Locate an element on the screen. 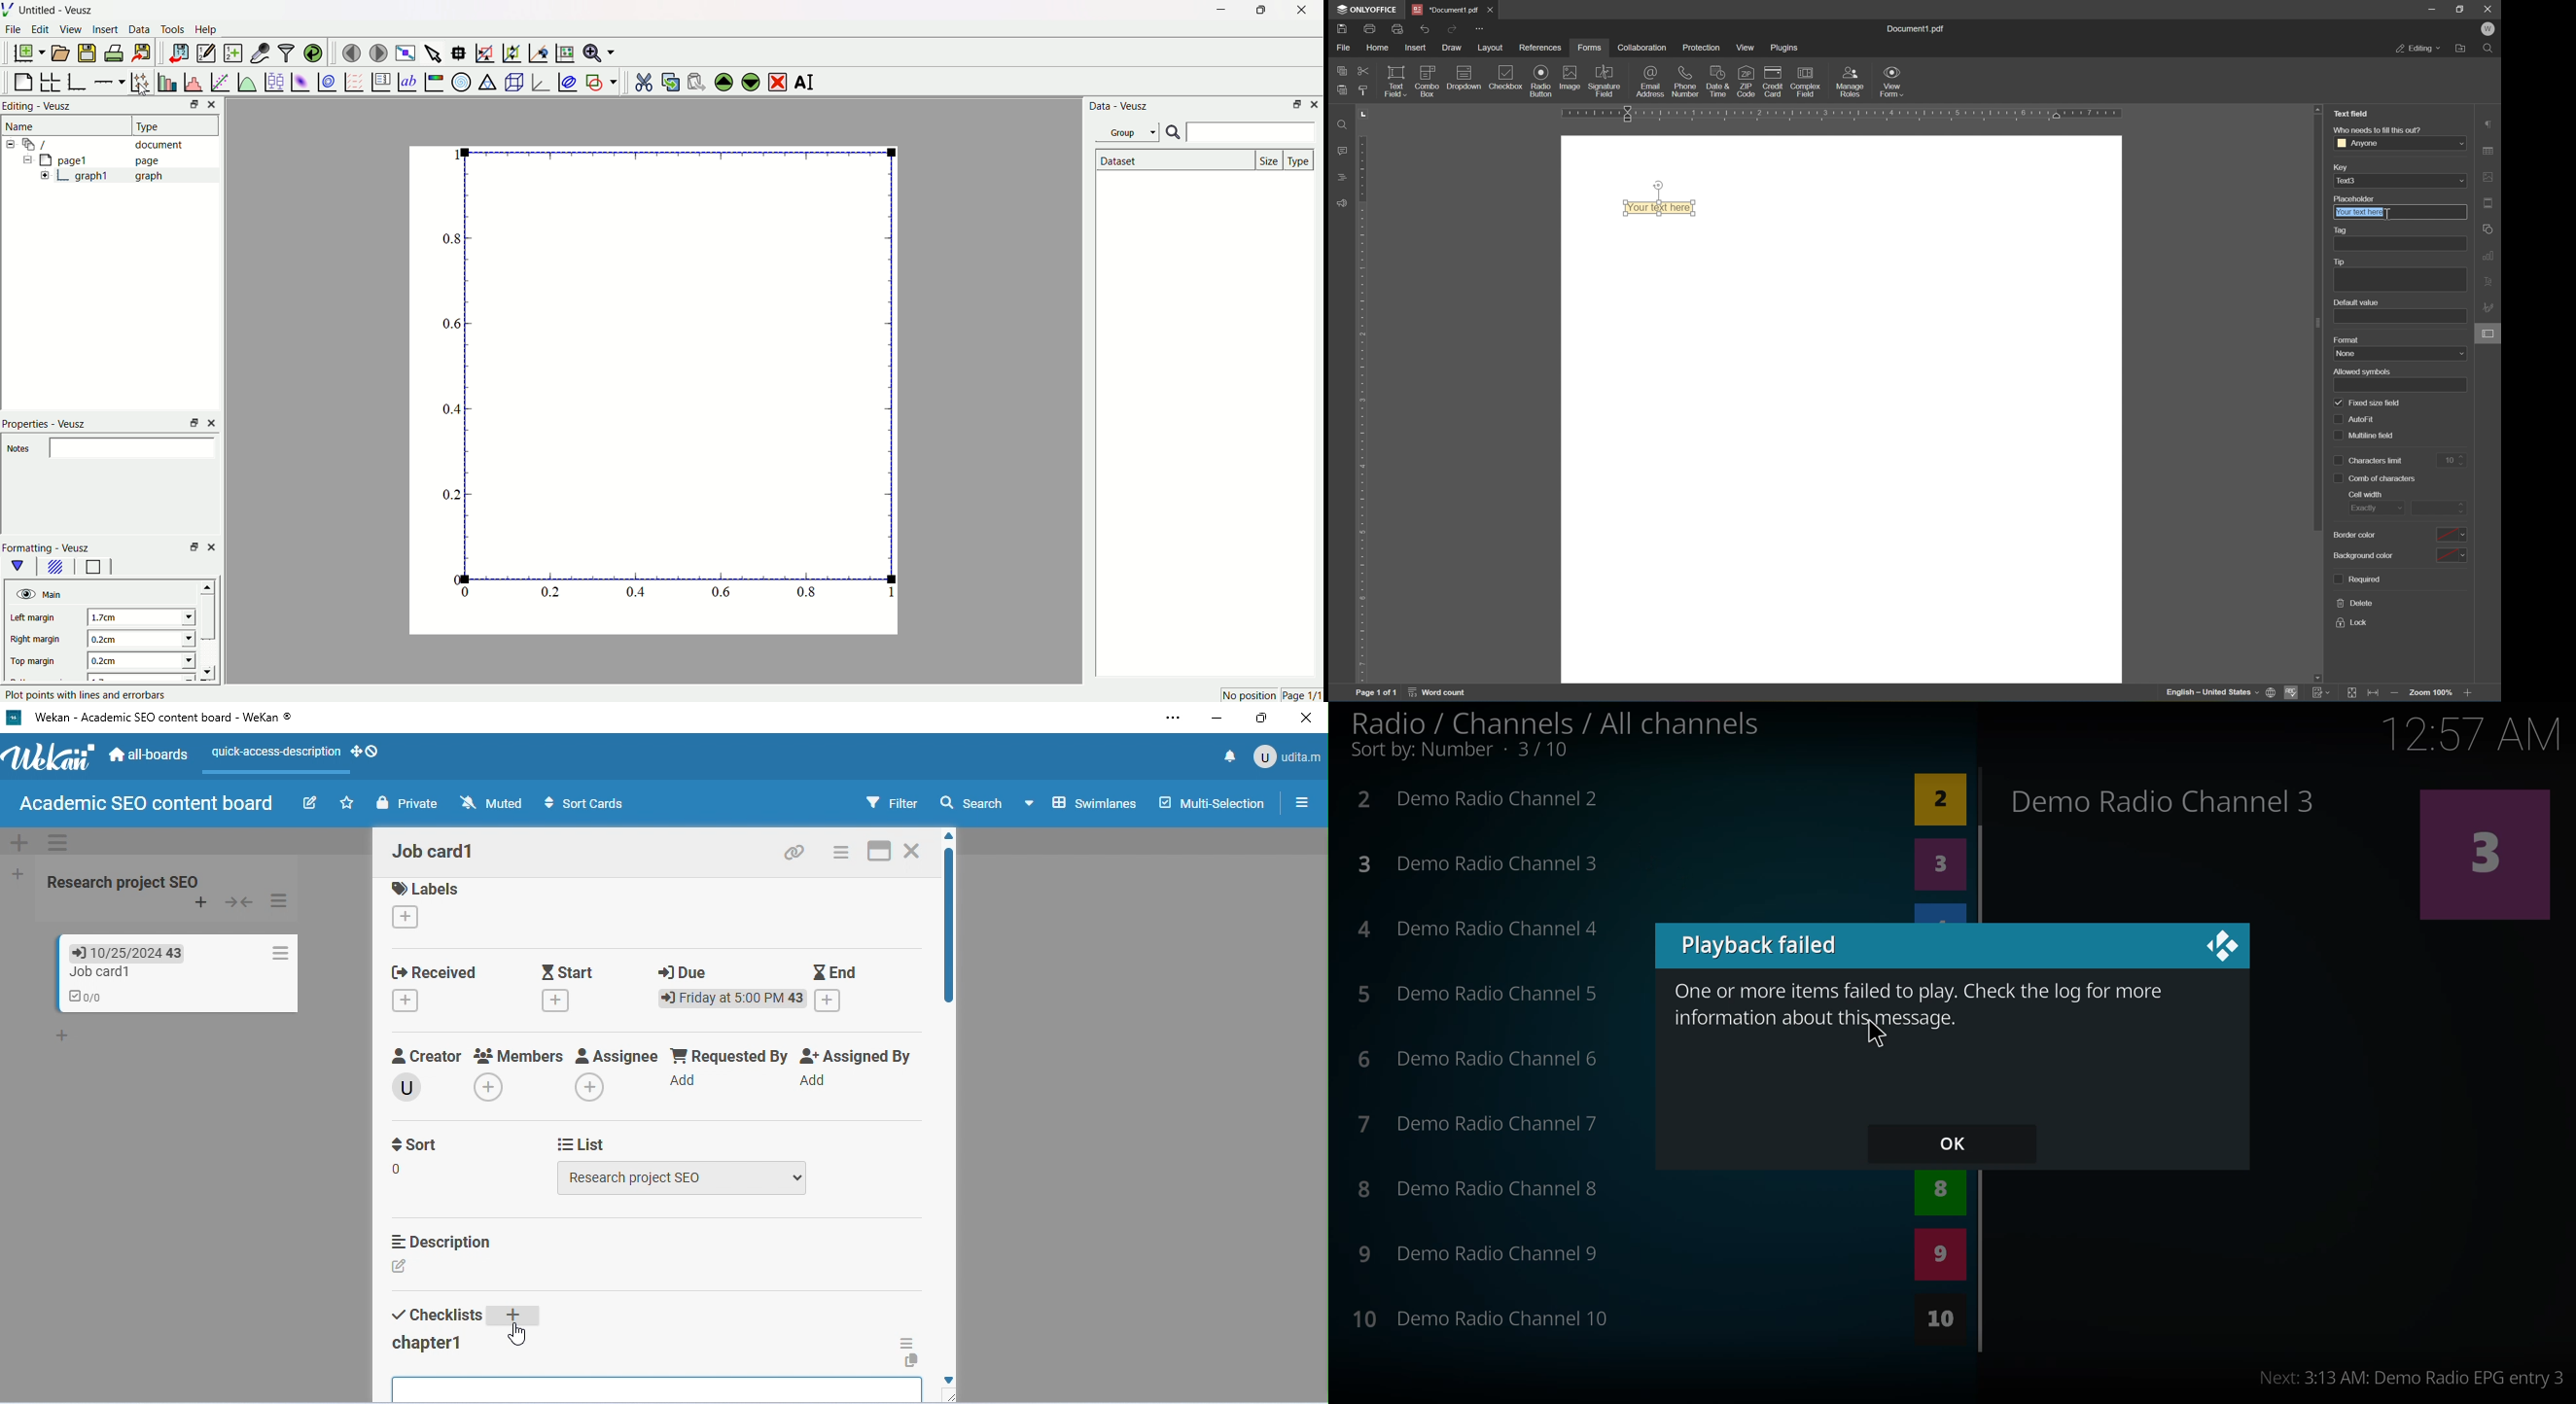  redo is located at coordinates (1452, 28).